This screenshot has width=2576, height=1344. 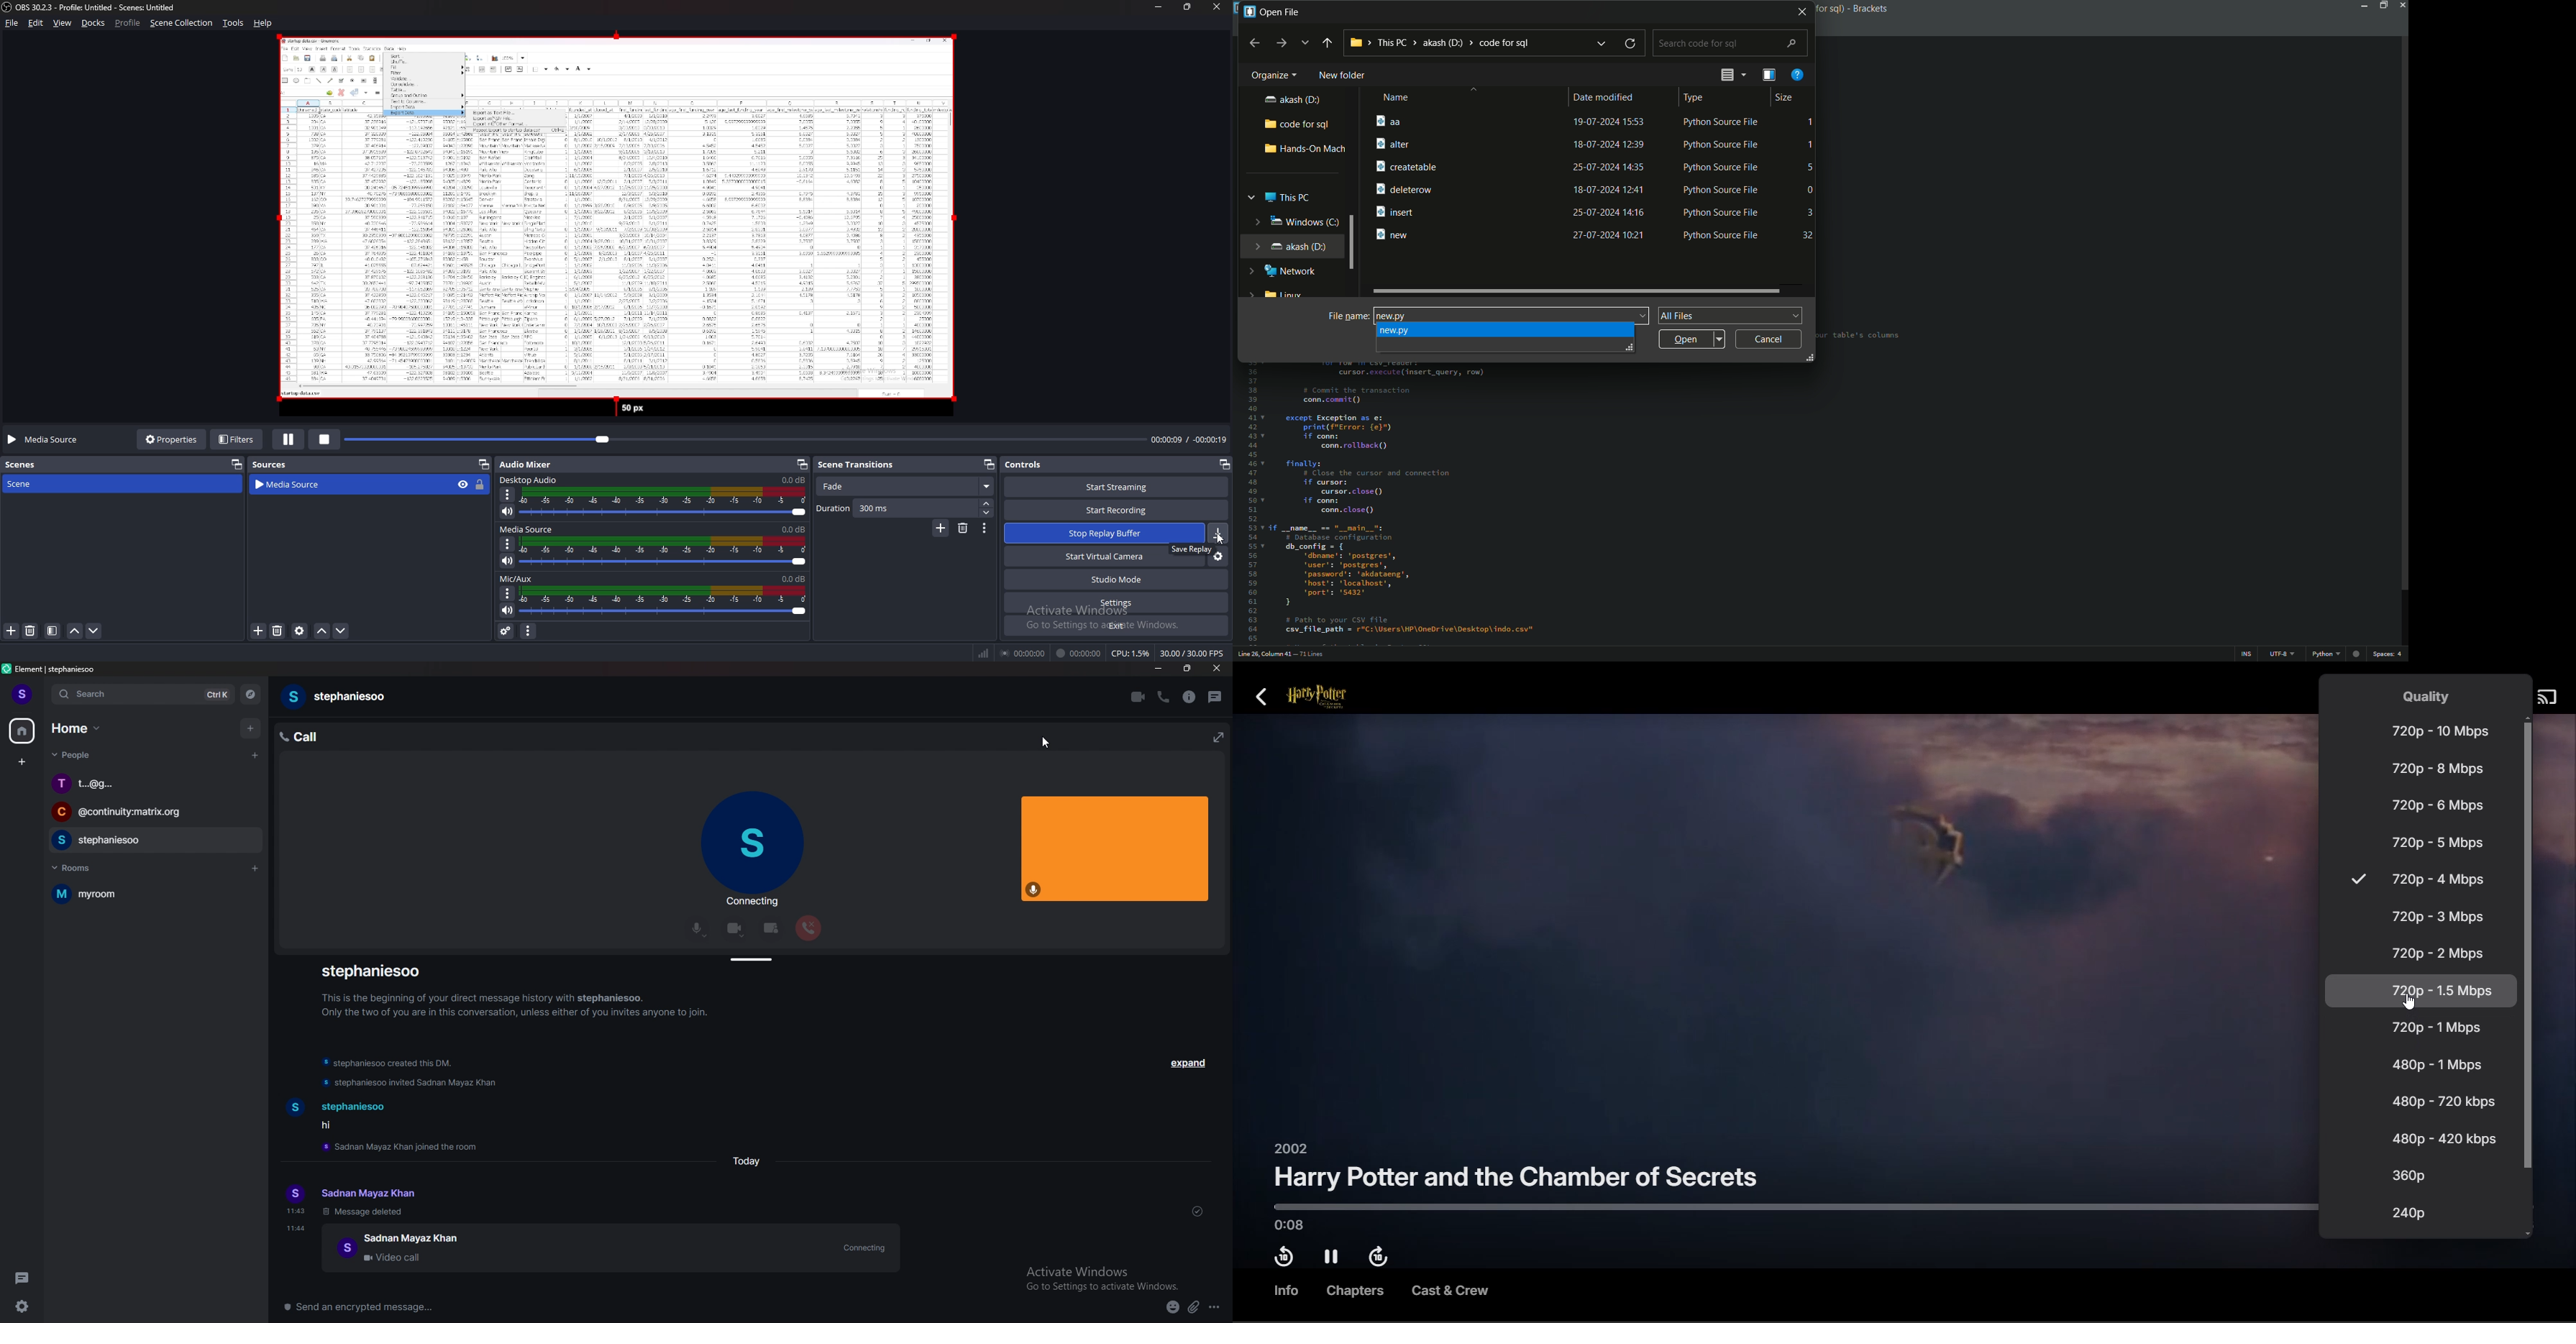 I want to click on scroll bar, so click(x=1355, y=241).